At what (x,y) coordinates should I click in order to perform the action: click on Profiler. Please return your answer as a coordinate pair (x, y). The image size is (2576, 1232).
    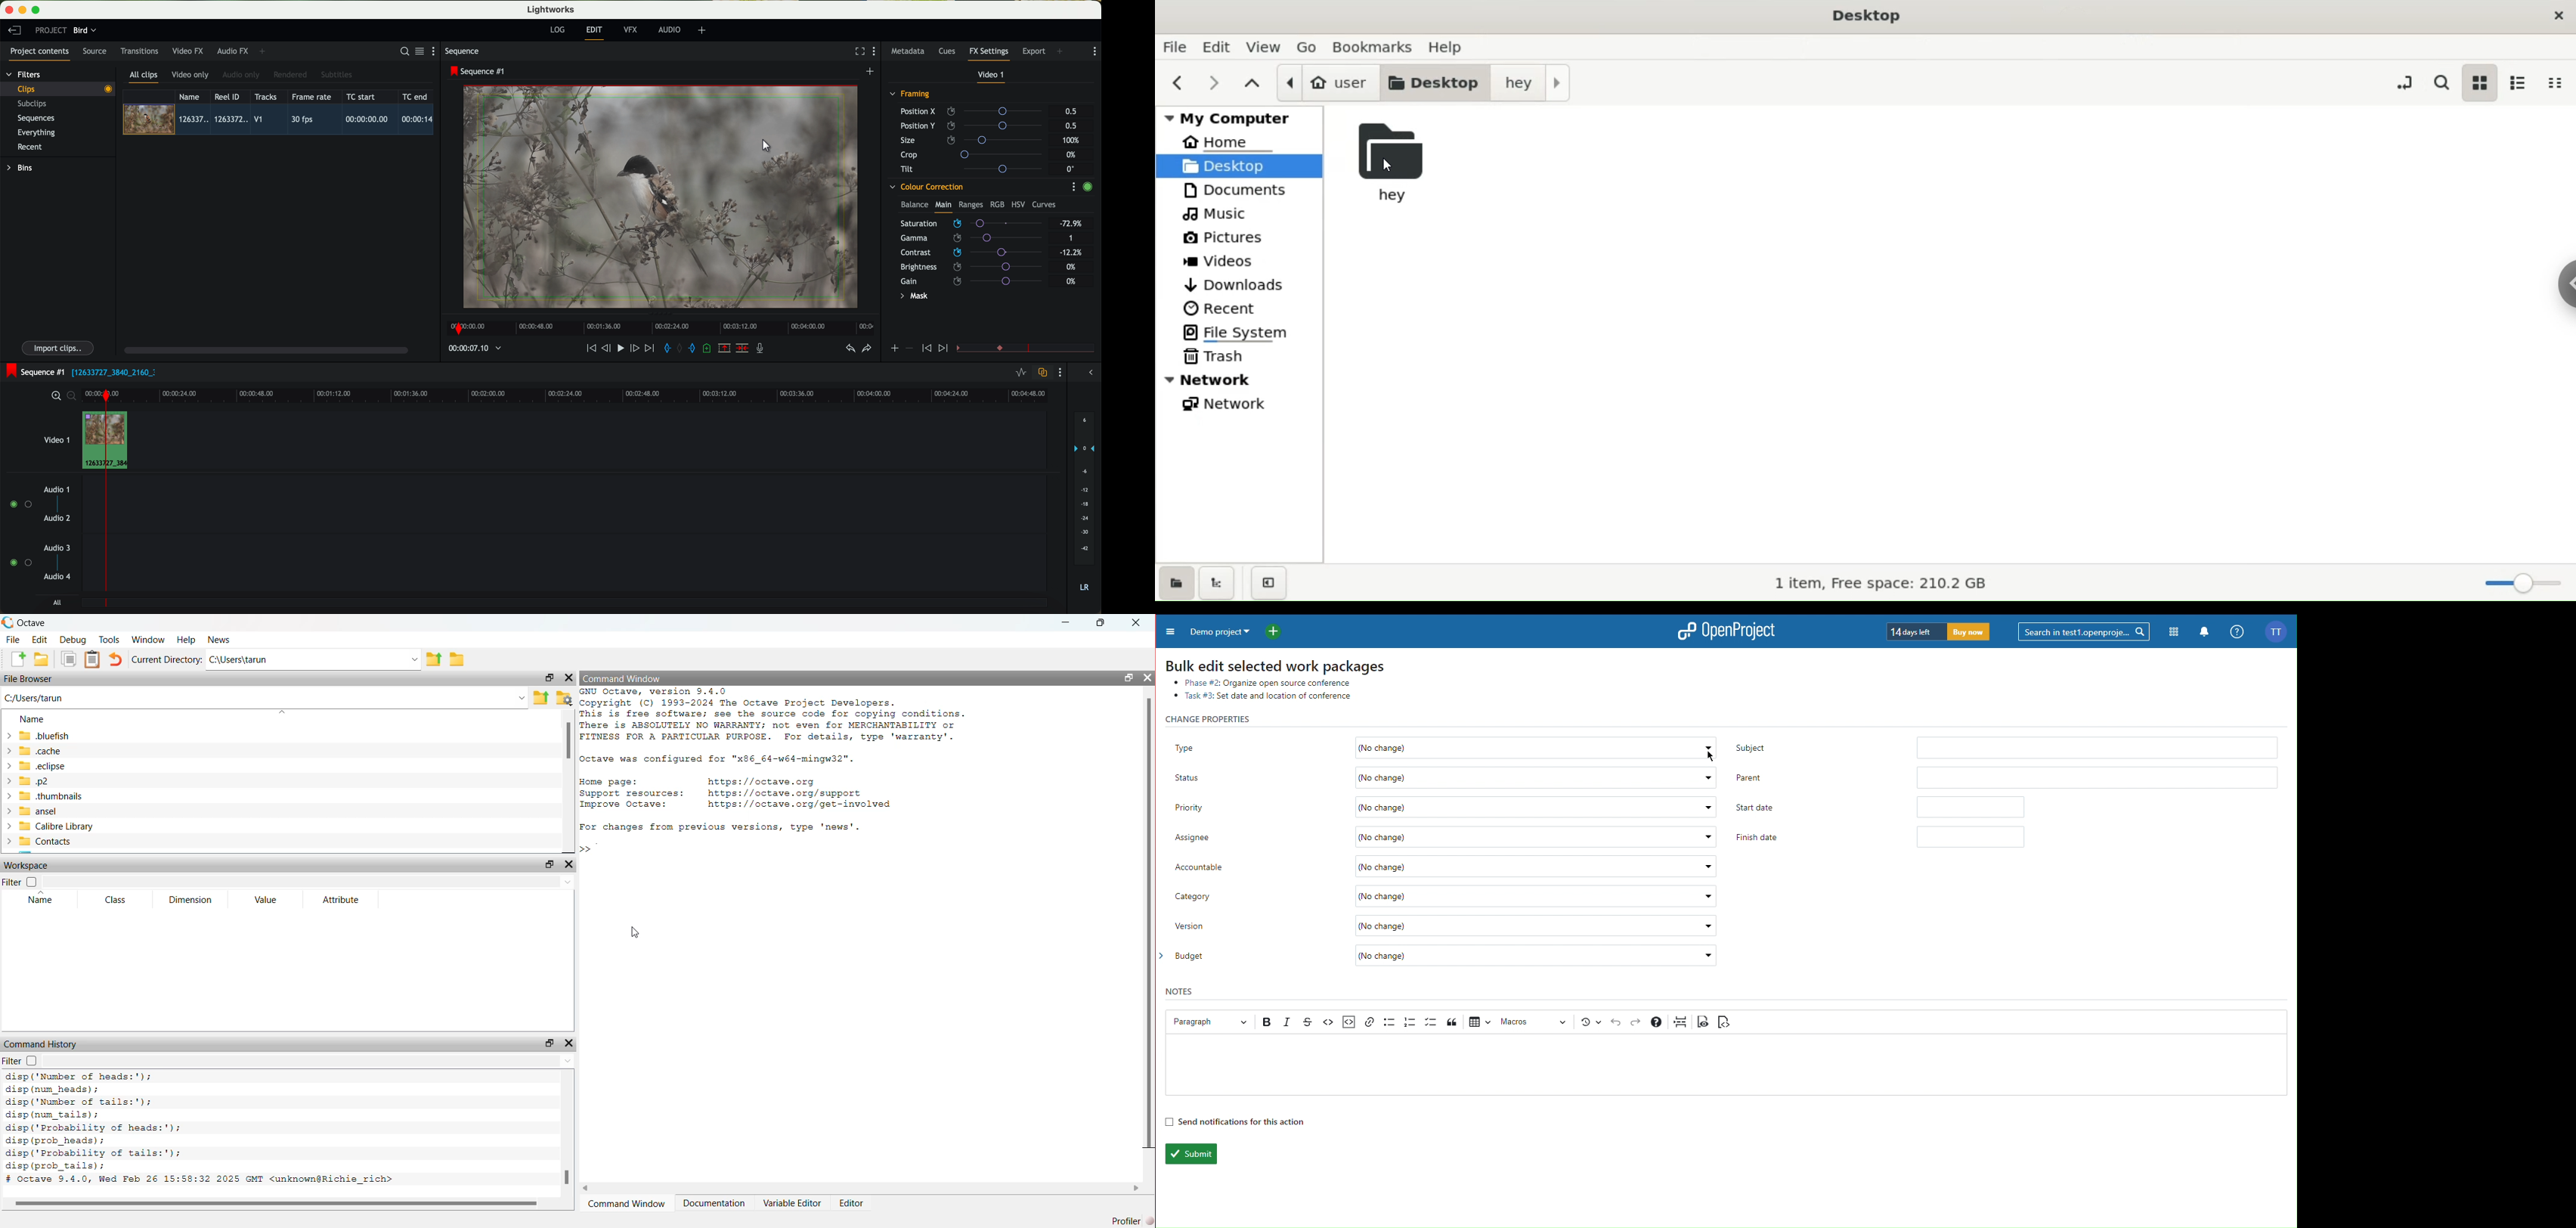
    Looking at the image, I should click on (1126, 1221).